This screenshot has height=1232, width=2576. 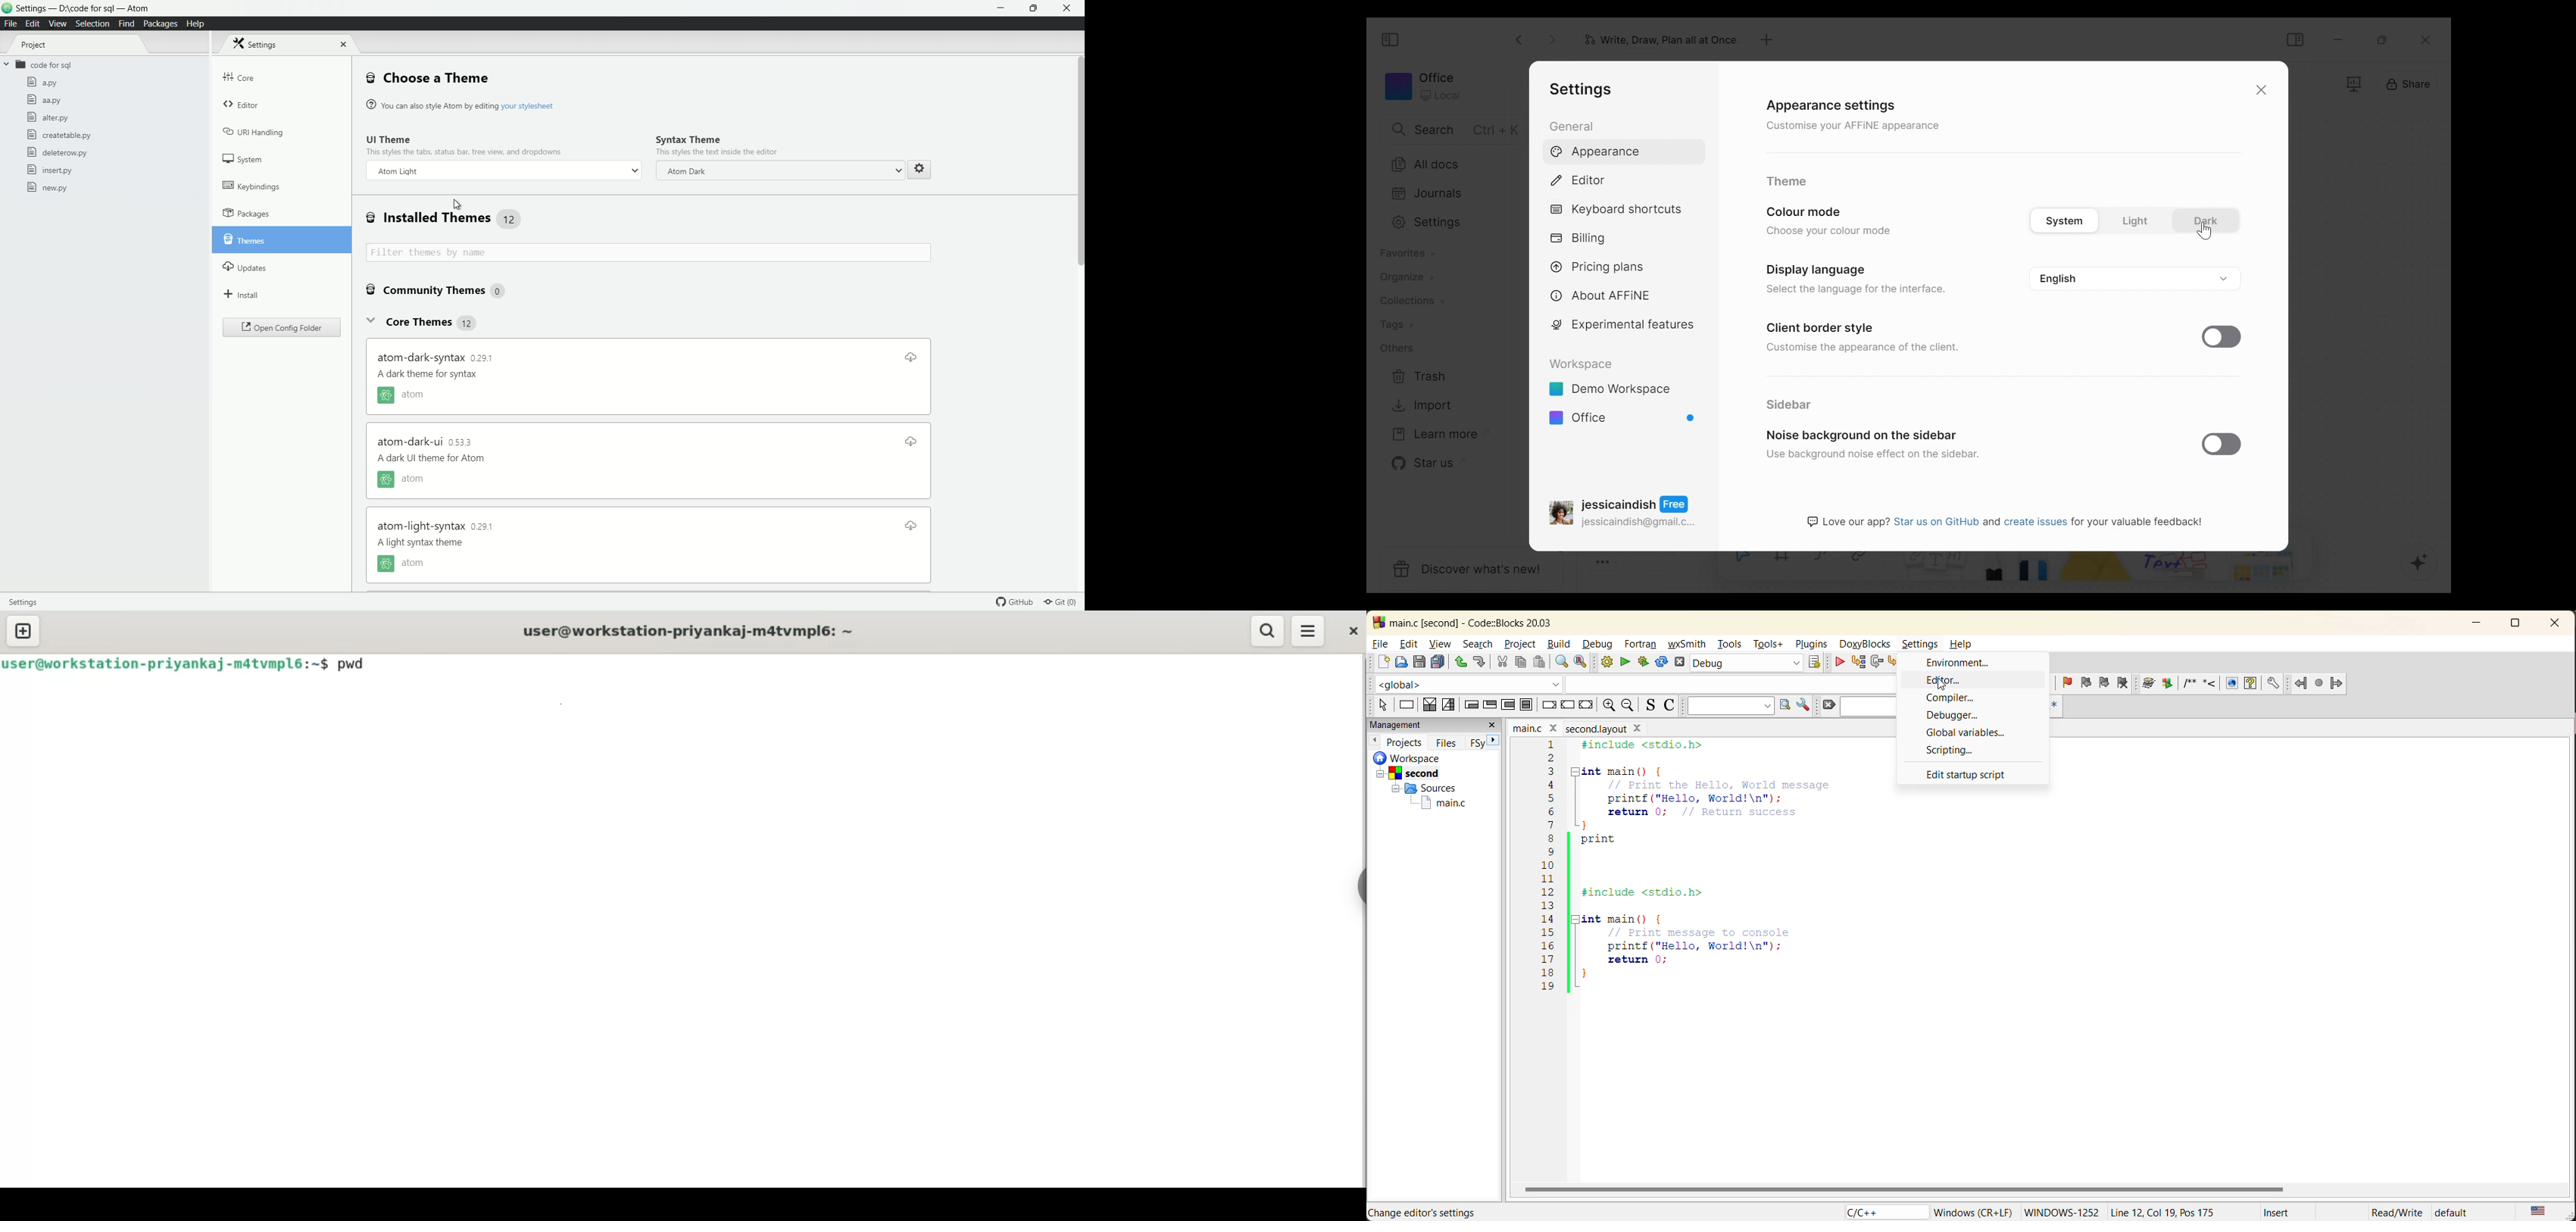 What do you see at coordinates (2098, 568) in the screenshot?
I see `Shape` at bounding box center [2098, 568].